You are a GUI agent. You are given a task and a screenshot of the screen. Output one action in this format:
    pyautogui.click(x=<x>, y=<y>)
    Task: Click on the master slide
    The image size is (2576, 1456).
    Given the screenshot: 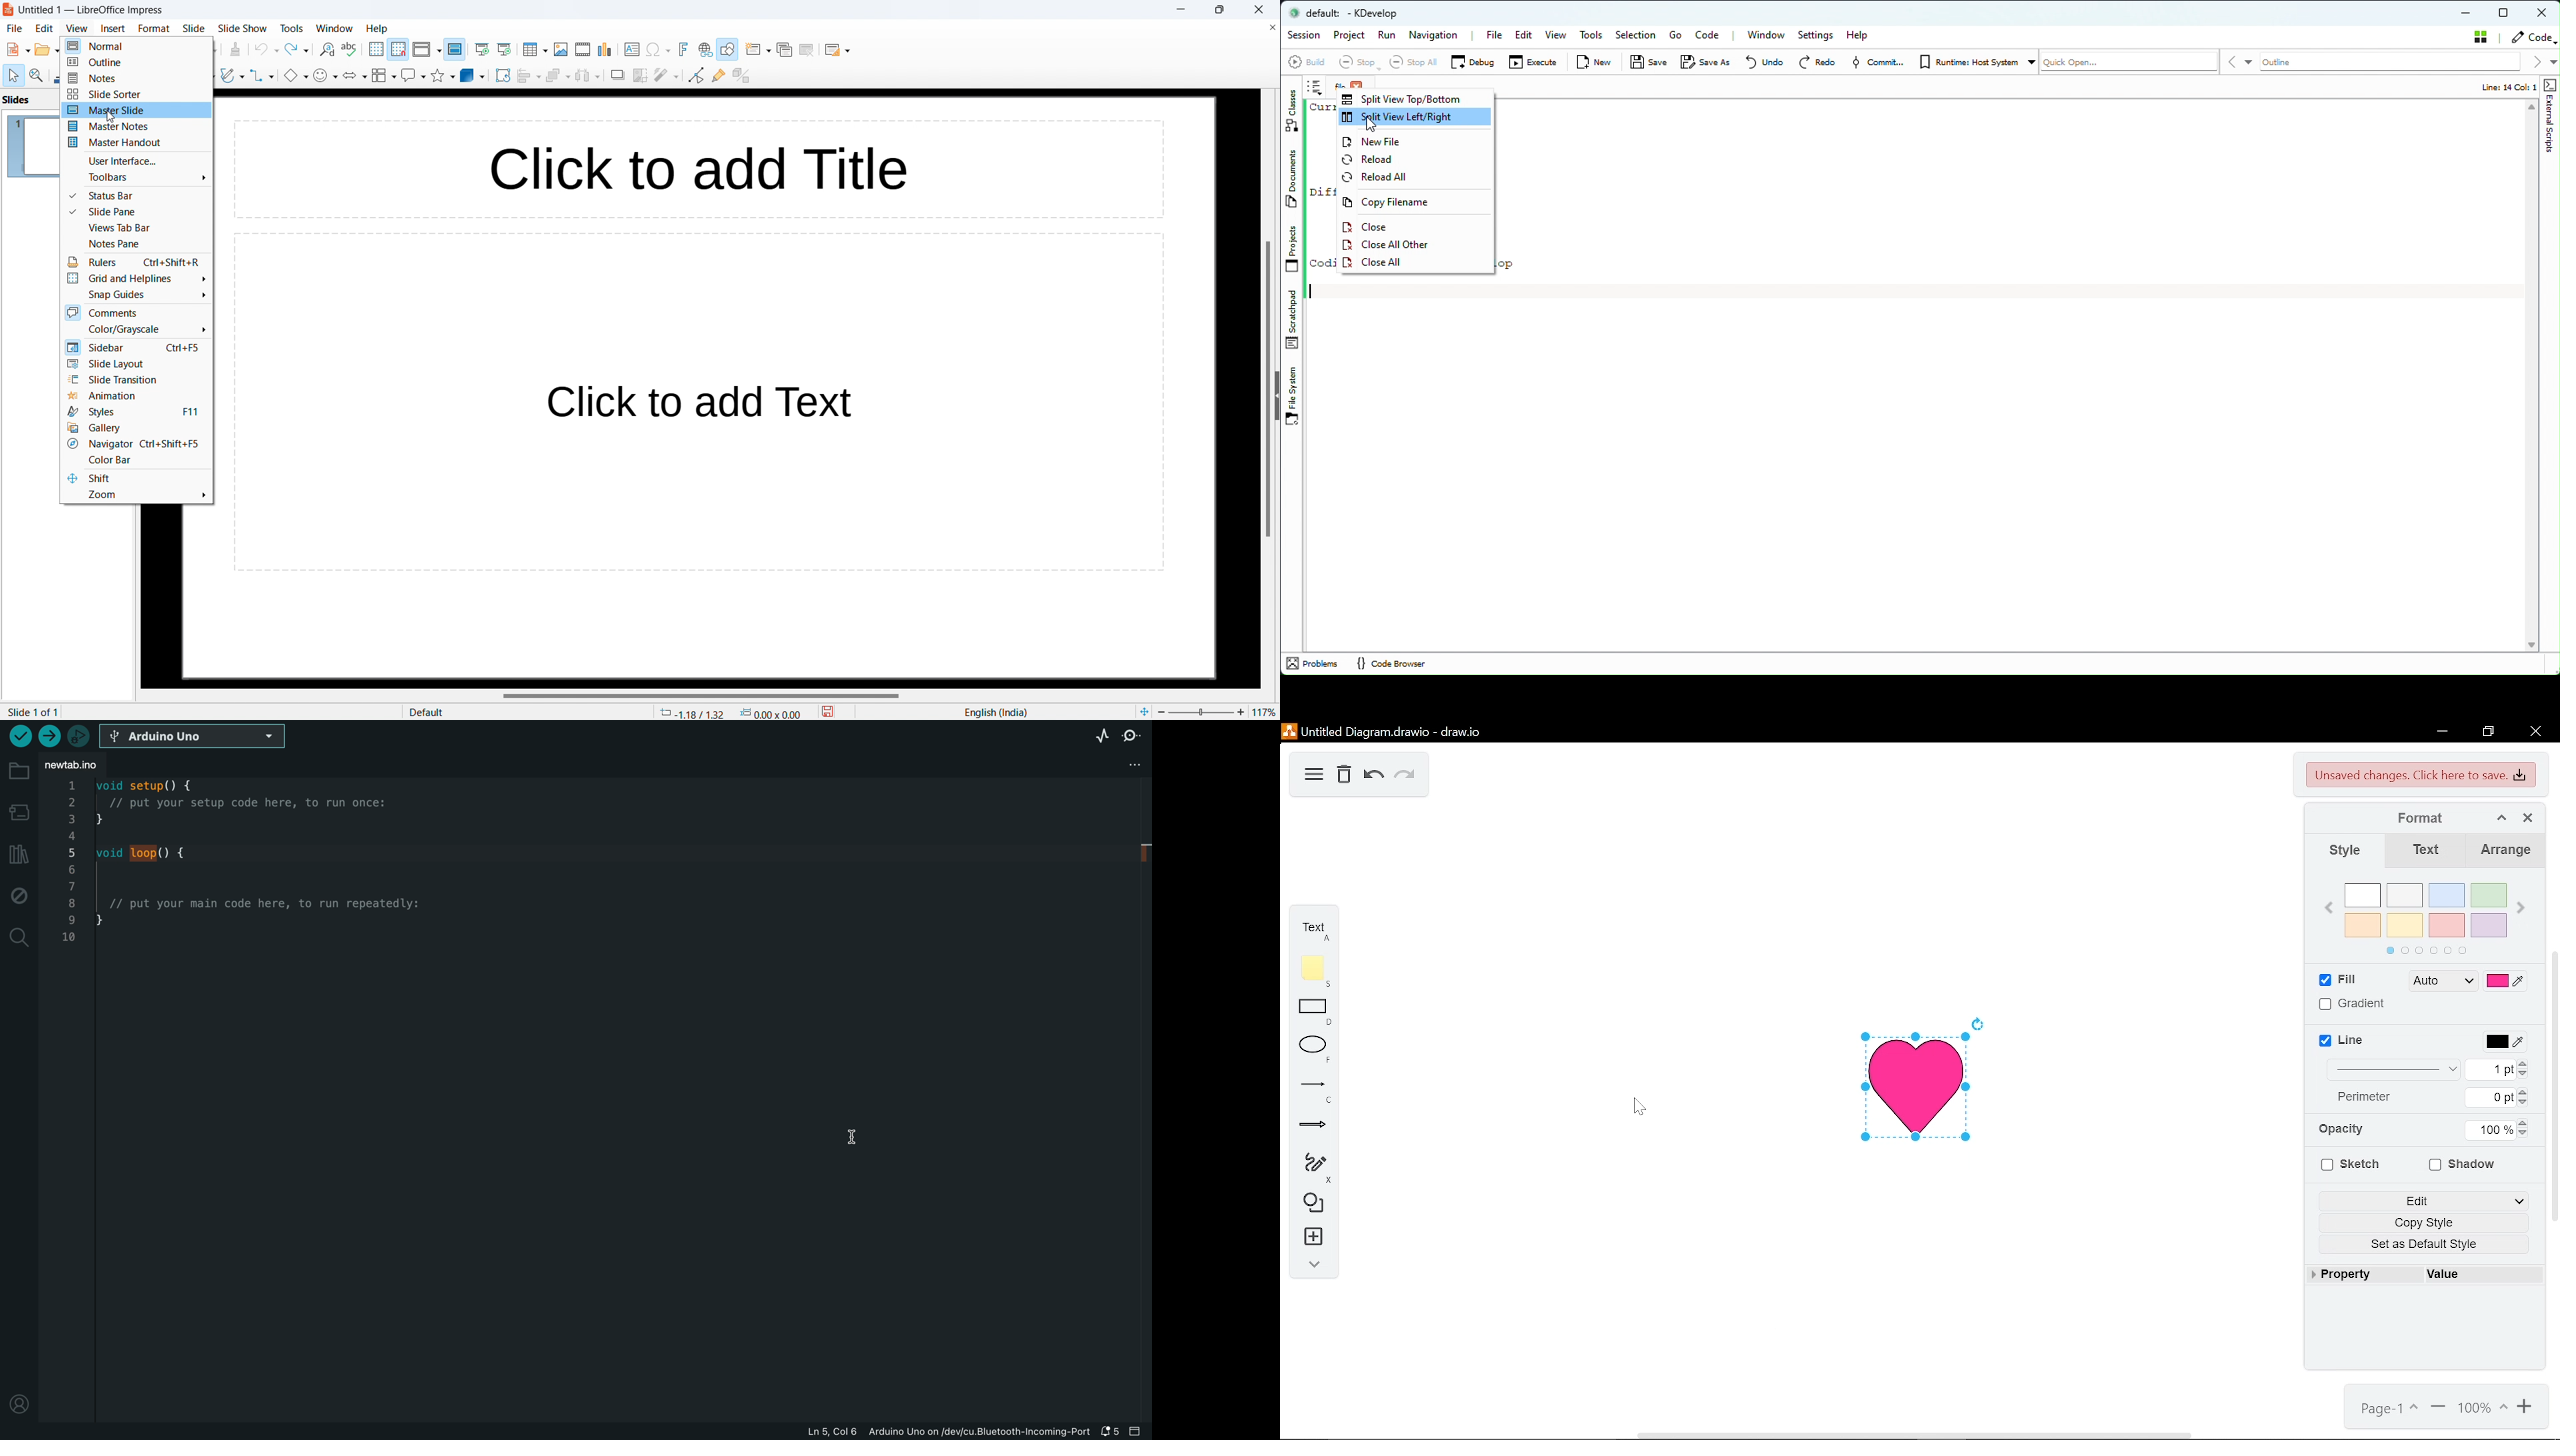 What is the action you would take?
    pyautogui.click(x=455, y=49)
    